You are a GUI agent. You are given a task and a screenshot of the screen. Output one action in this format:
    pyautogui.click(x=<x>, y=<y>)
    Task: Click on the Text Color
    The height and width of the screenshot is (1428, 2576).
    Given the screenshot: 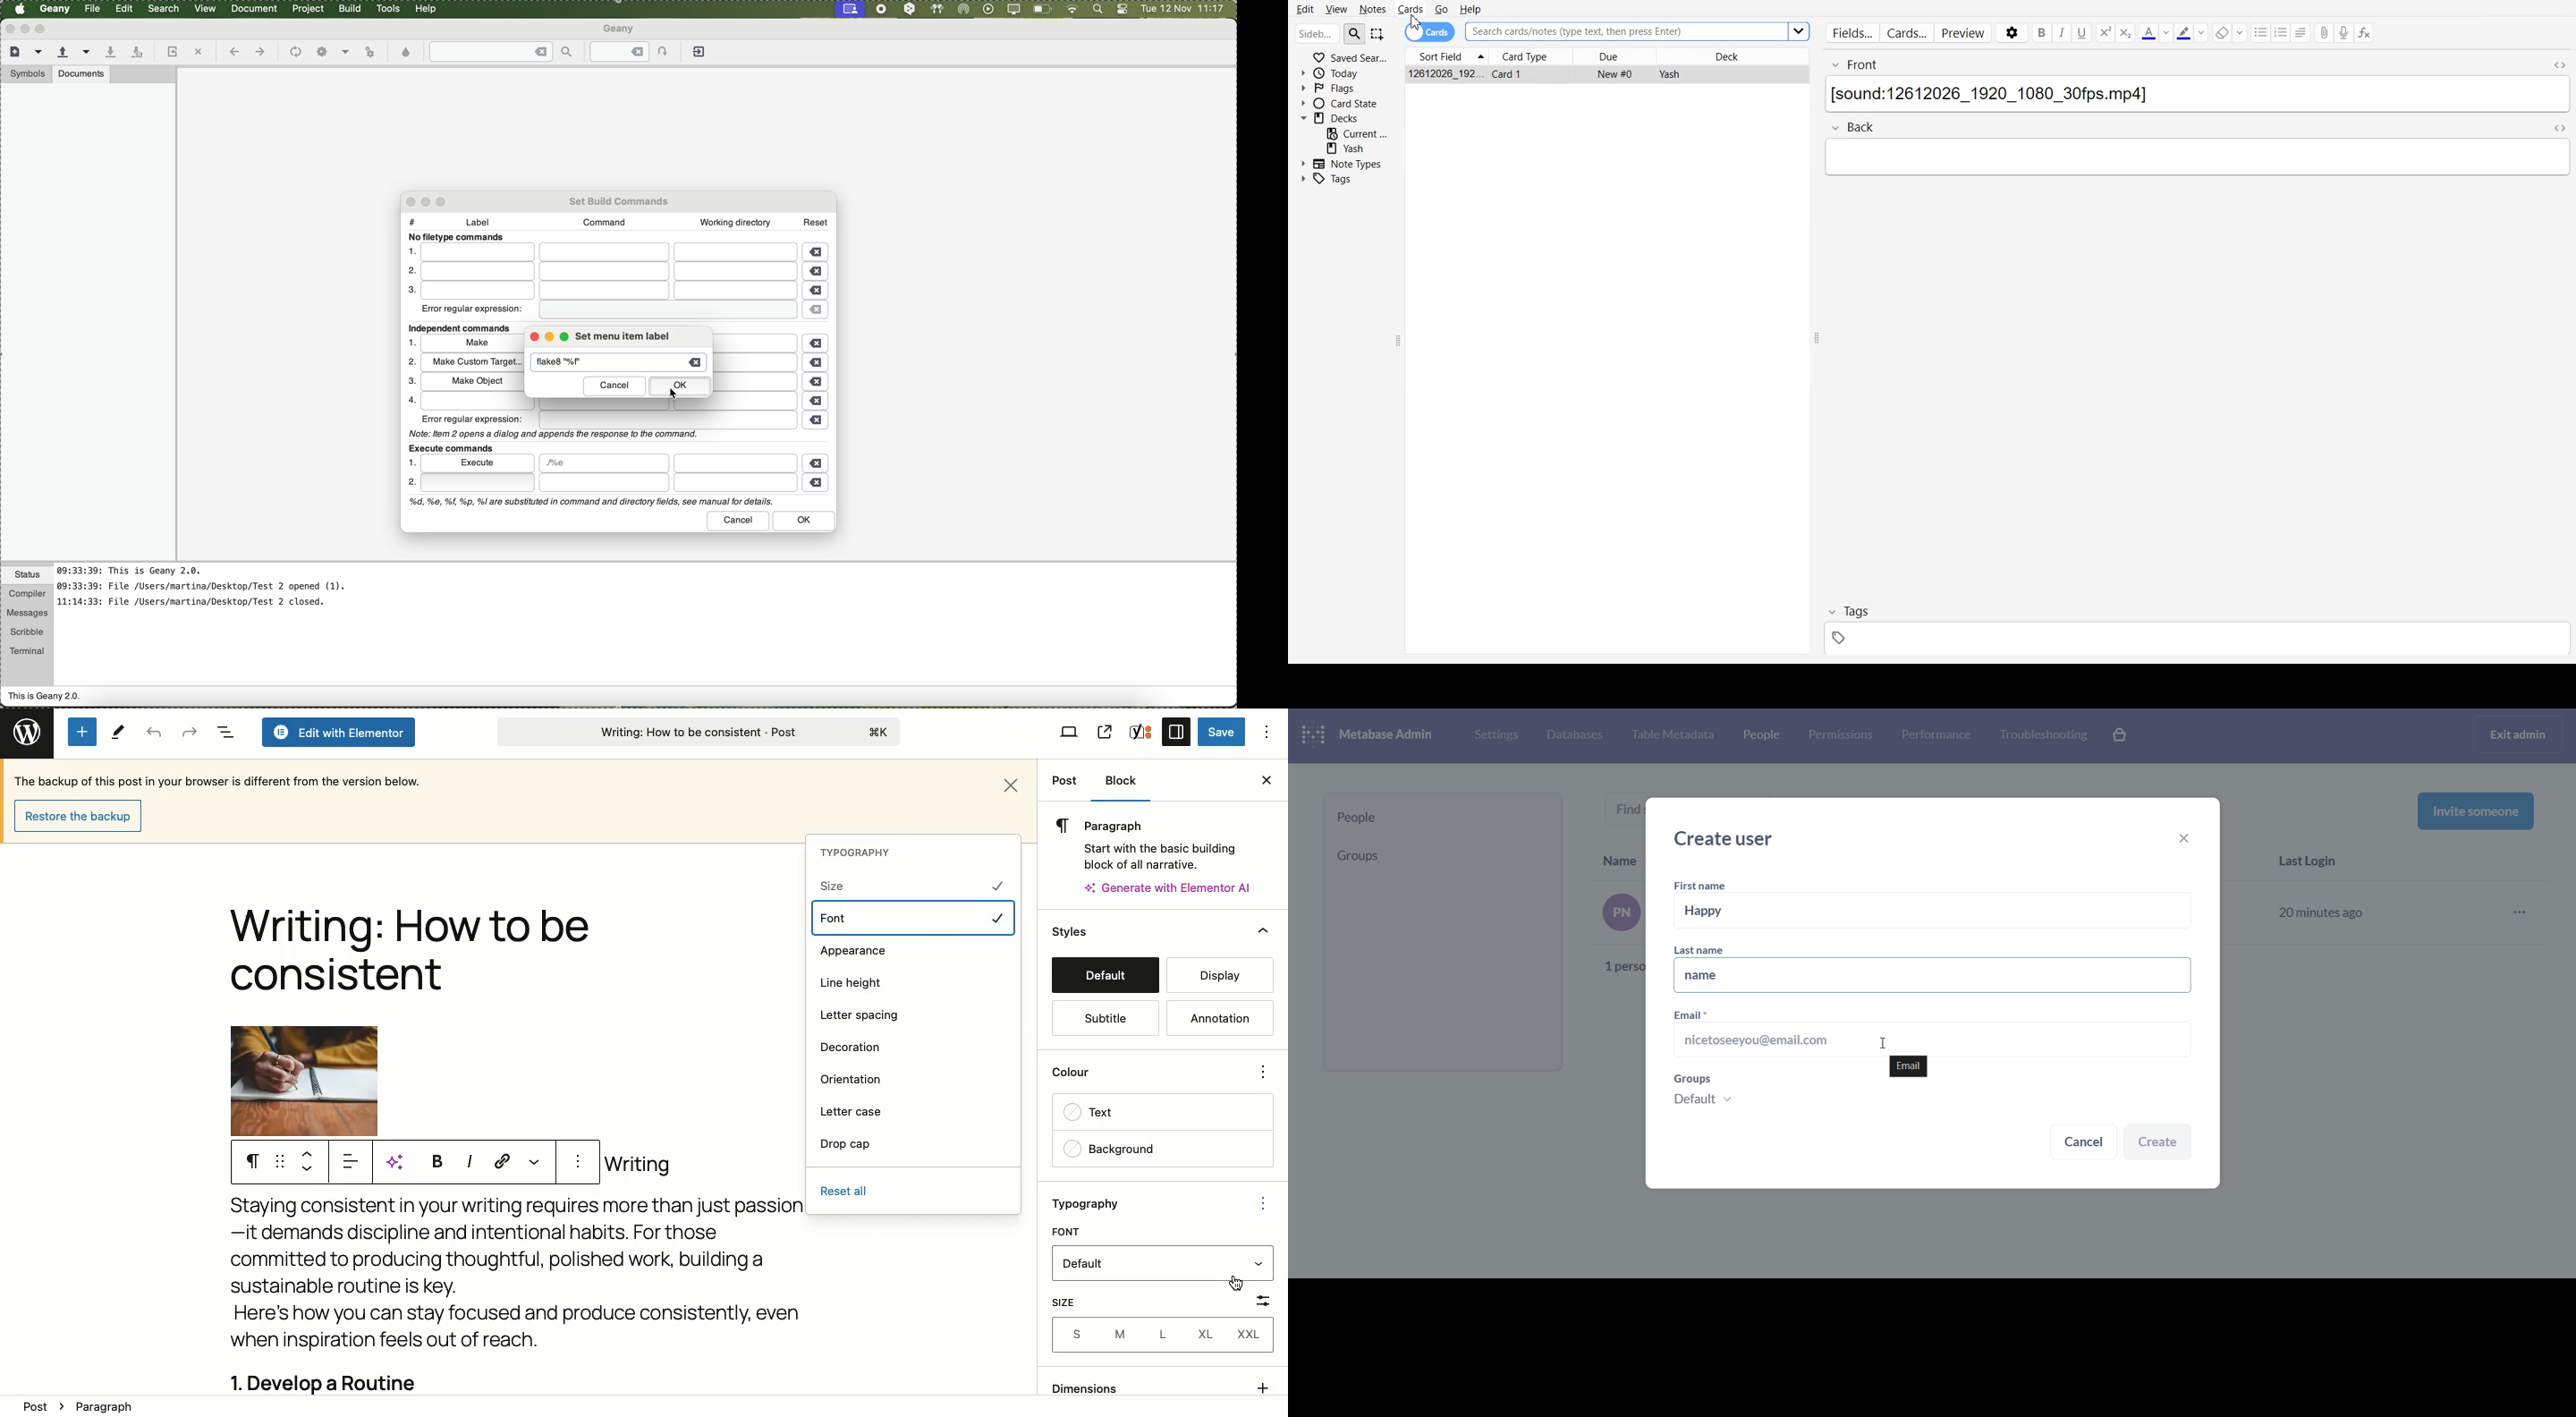 What is the action you would take?
    pyautogui.click(x=2155, y=32)
    